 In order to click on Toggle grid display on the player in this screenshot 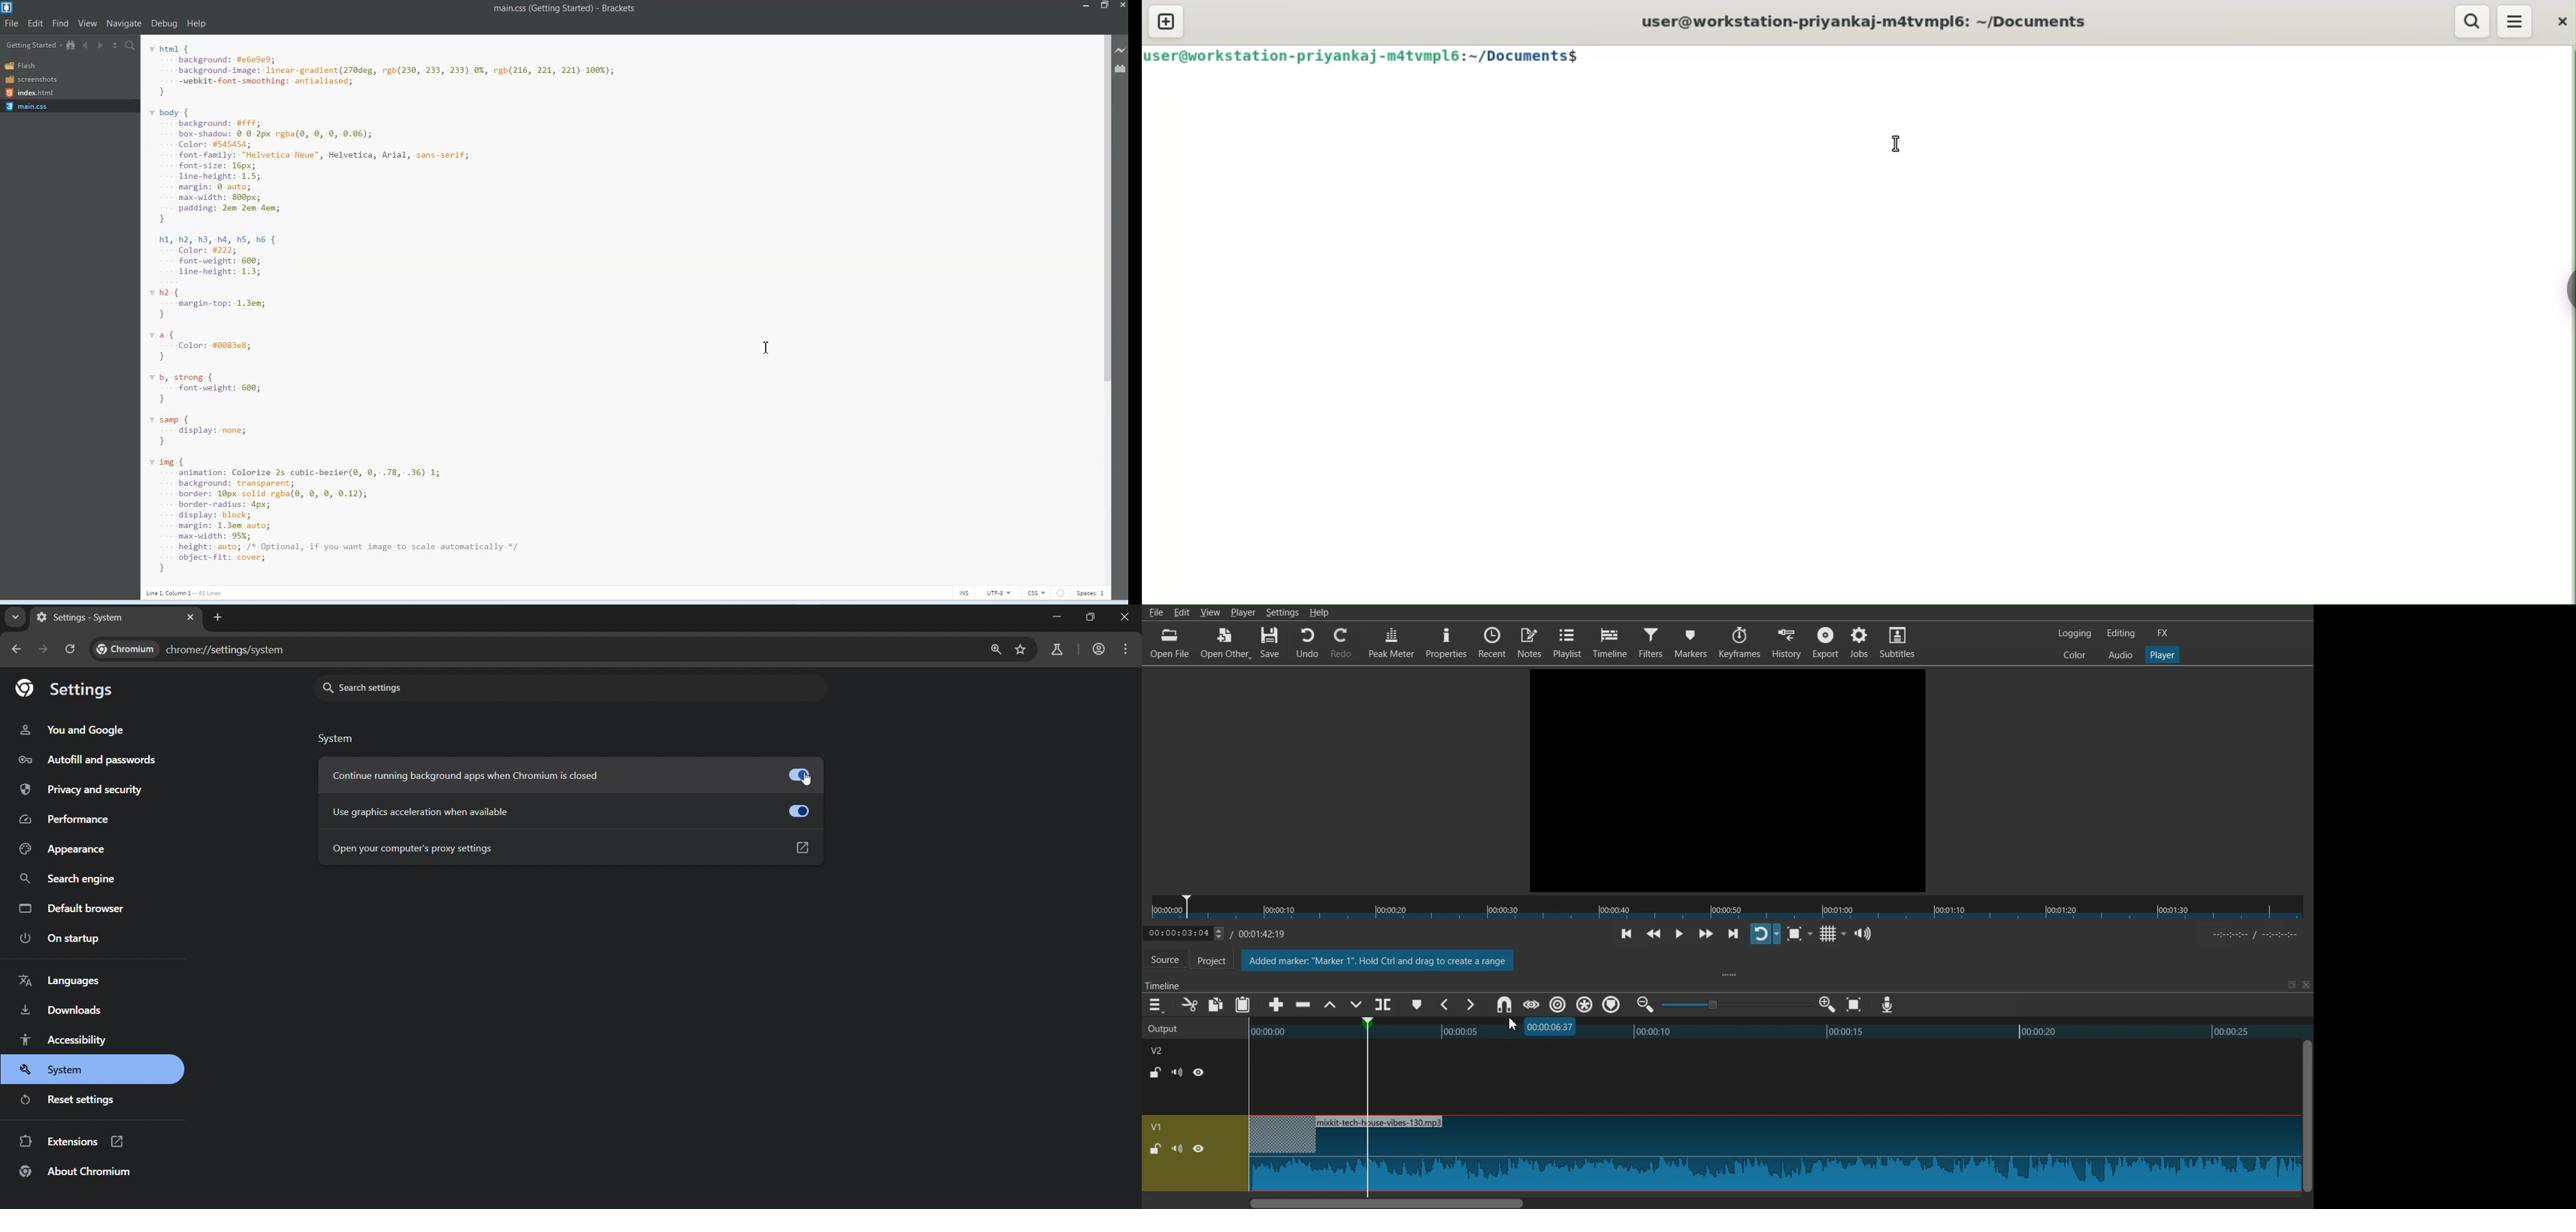, I will do `click(1830, 934)`.